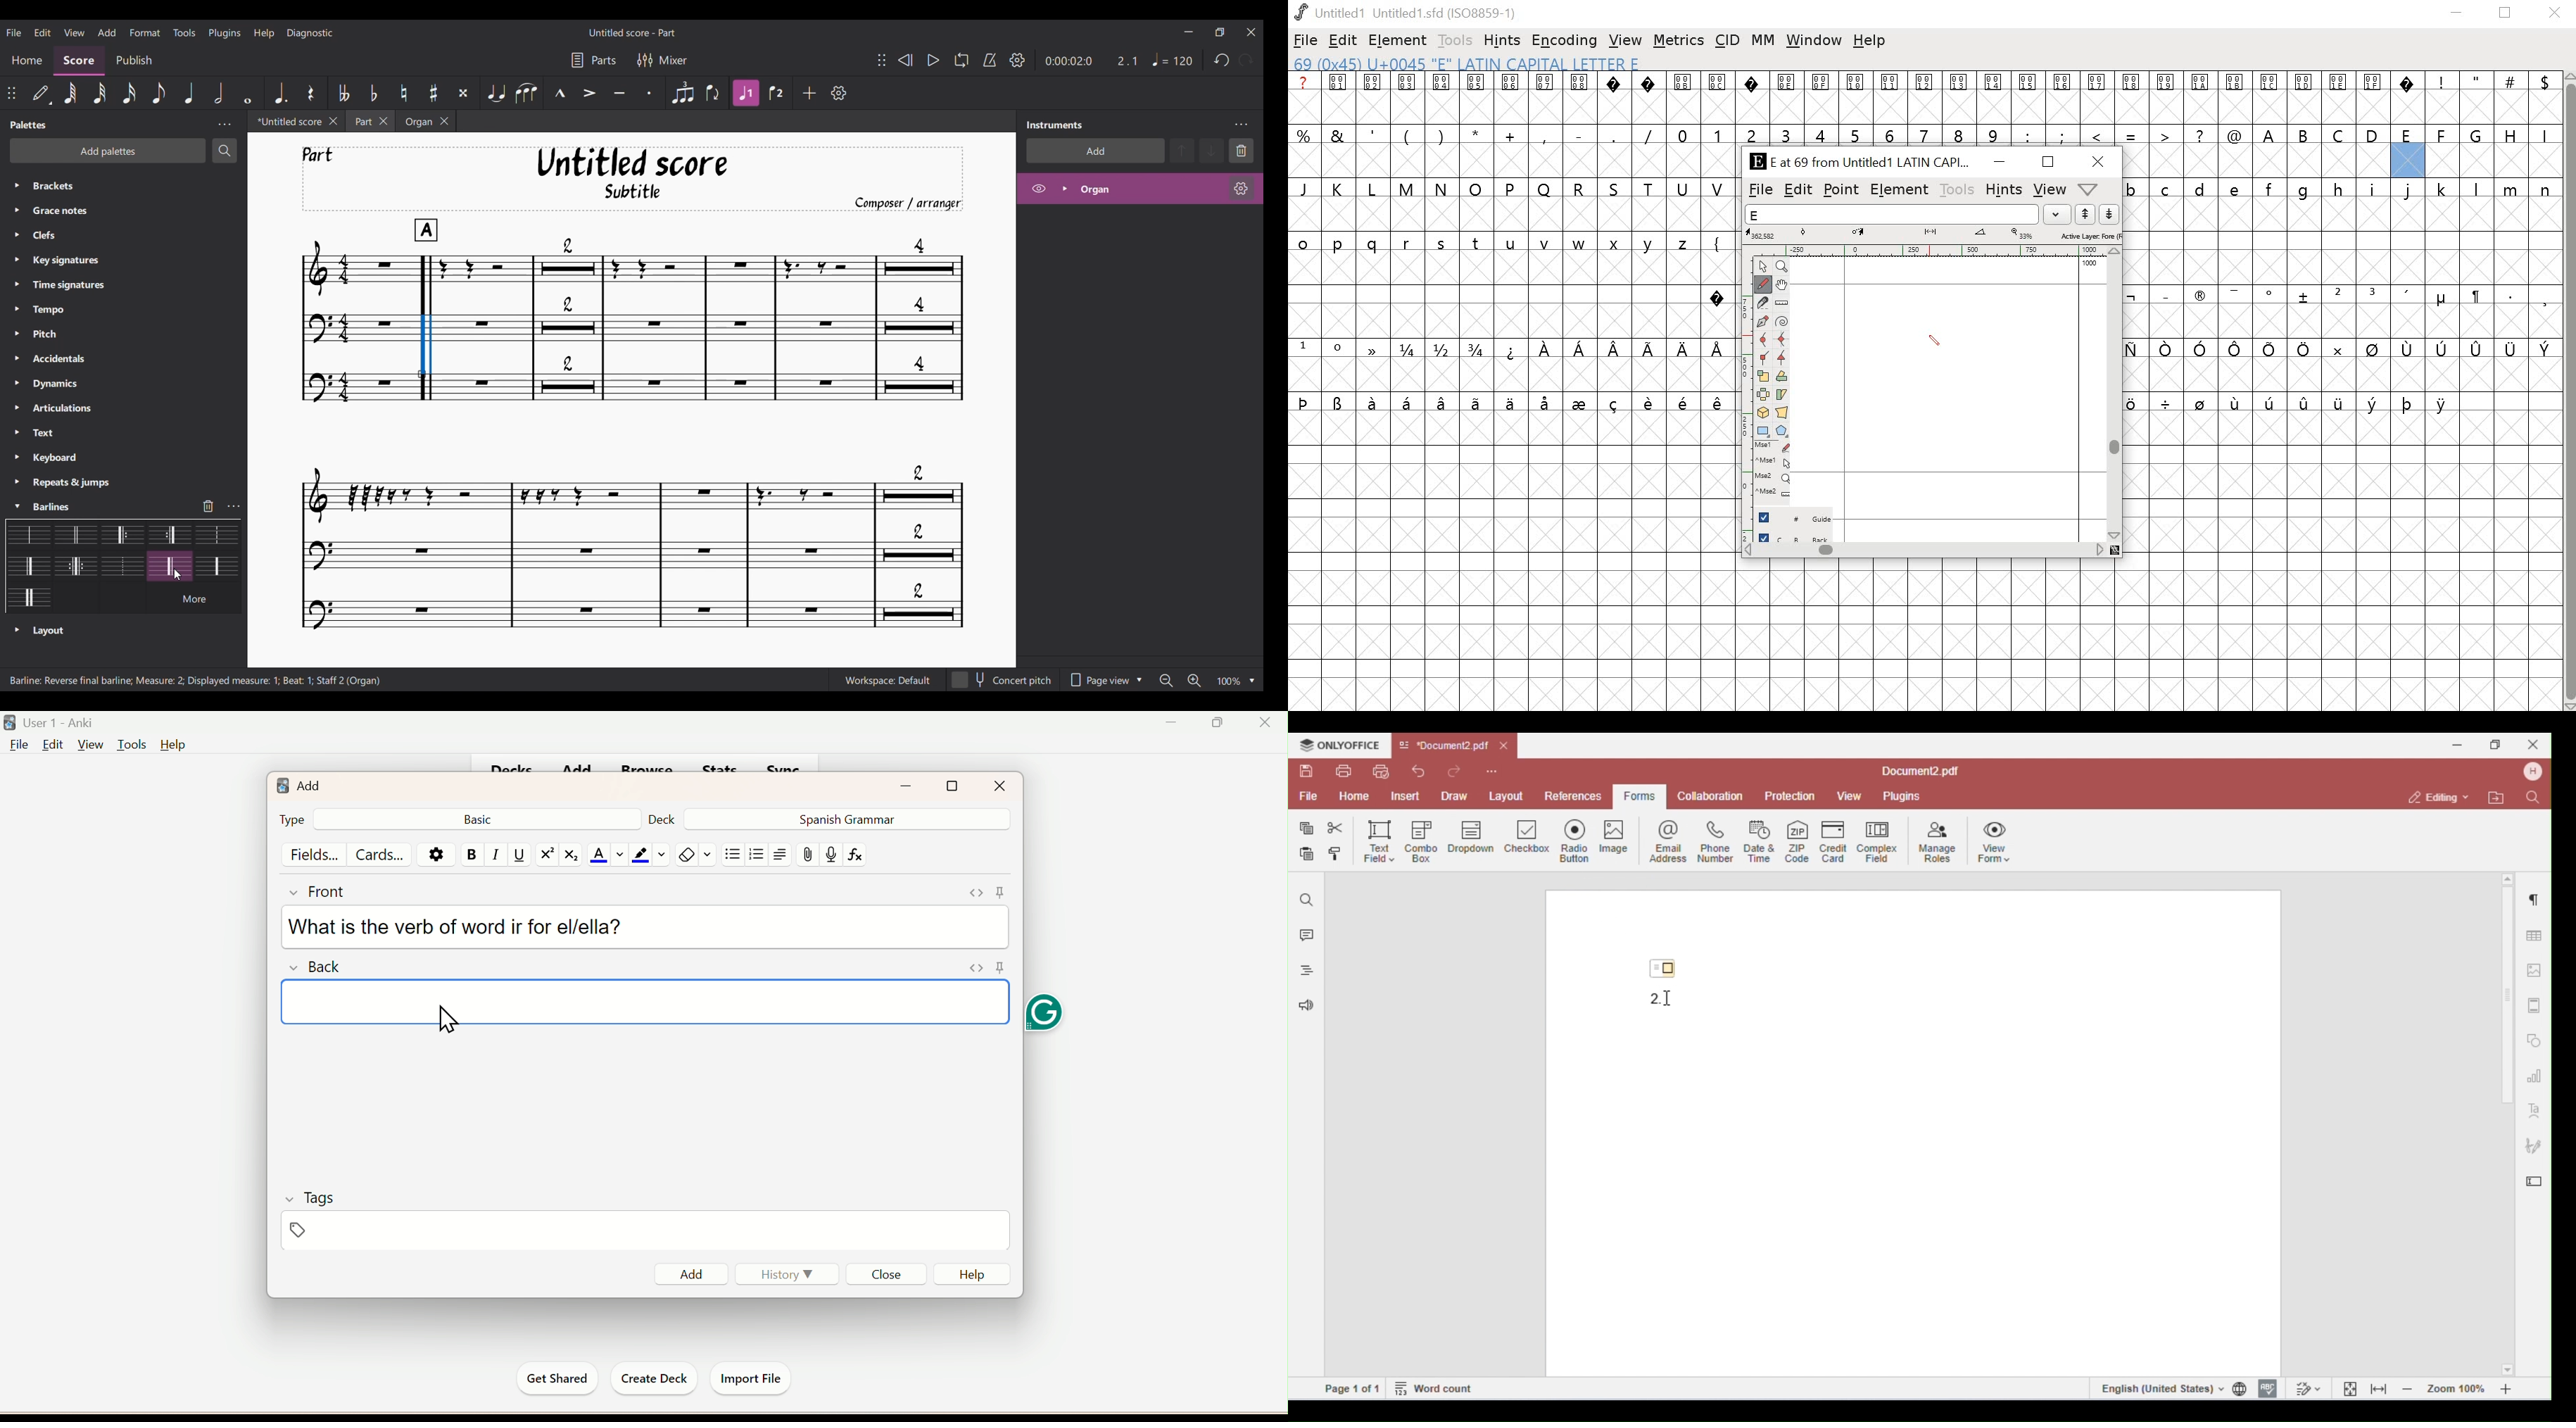  What do you see at coordinates (982, 890) in the screenshot?
I see `Pin` at bounding box center [982, 890].